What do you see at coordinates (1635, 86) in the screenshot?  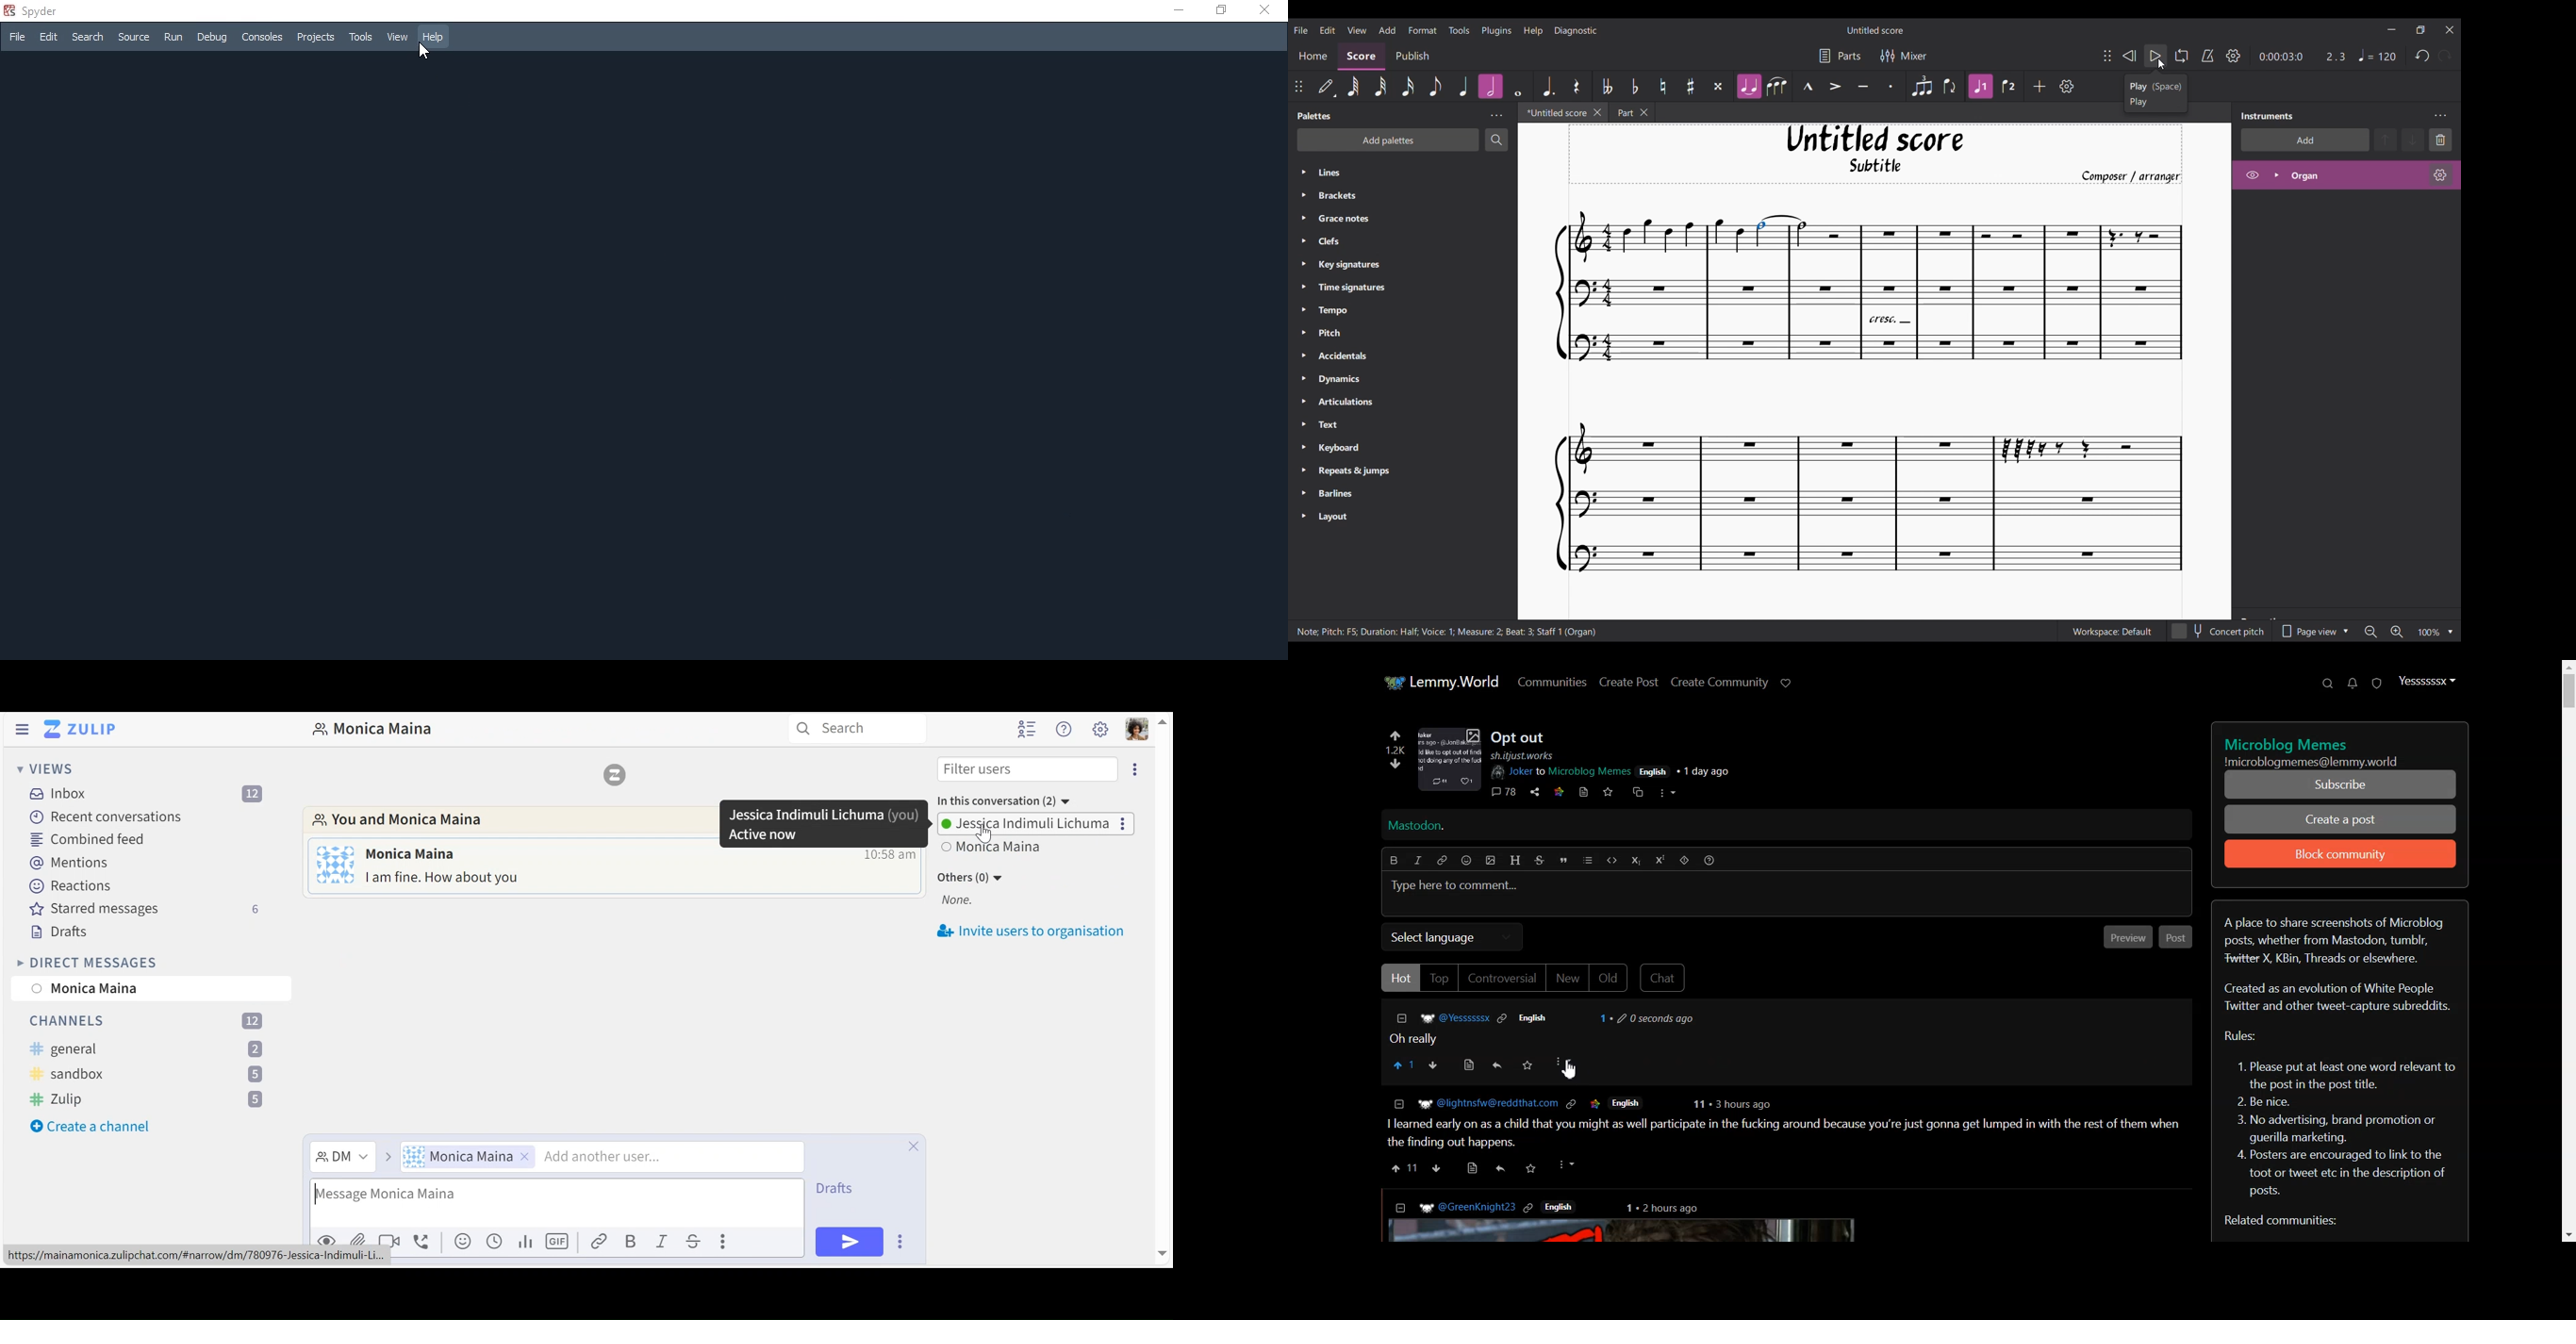 I see `Toggle flat` at bounding box center [1635, 86].